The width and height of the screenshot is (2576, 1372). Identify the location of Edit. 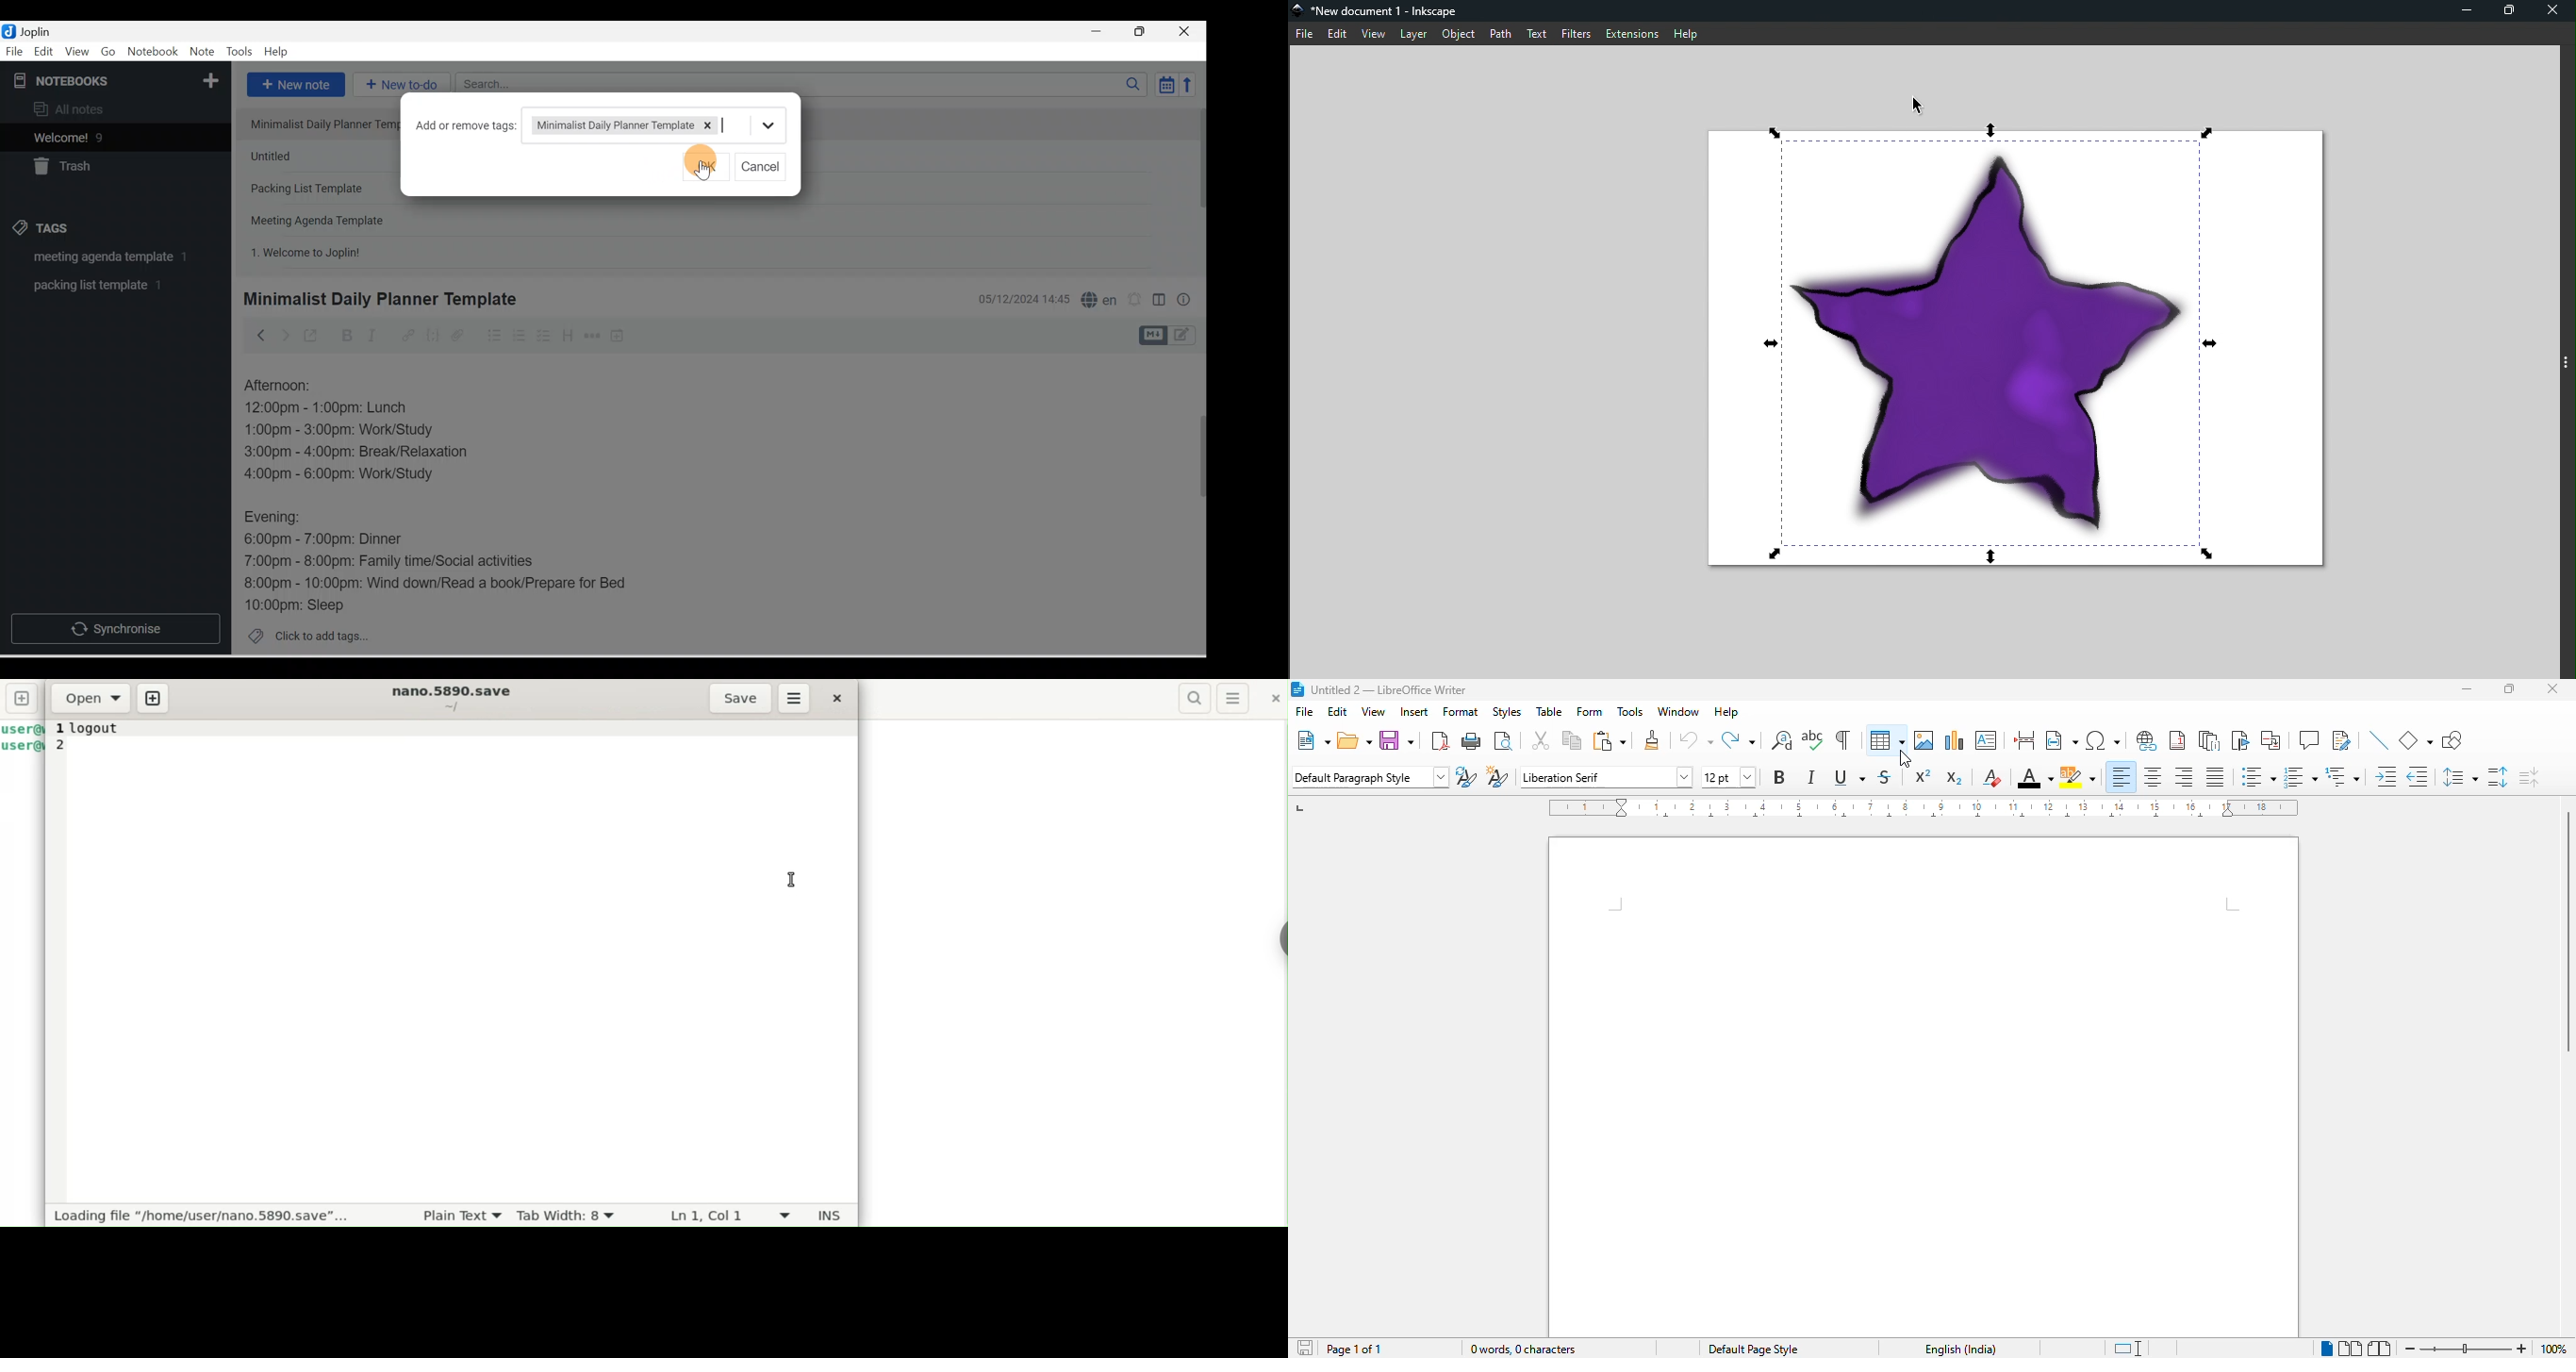
(1338, 33).